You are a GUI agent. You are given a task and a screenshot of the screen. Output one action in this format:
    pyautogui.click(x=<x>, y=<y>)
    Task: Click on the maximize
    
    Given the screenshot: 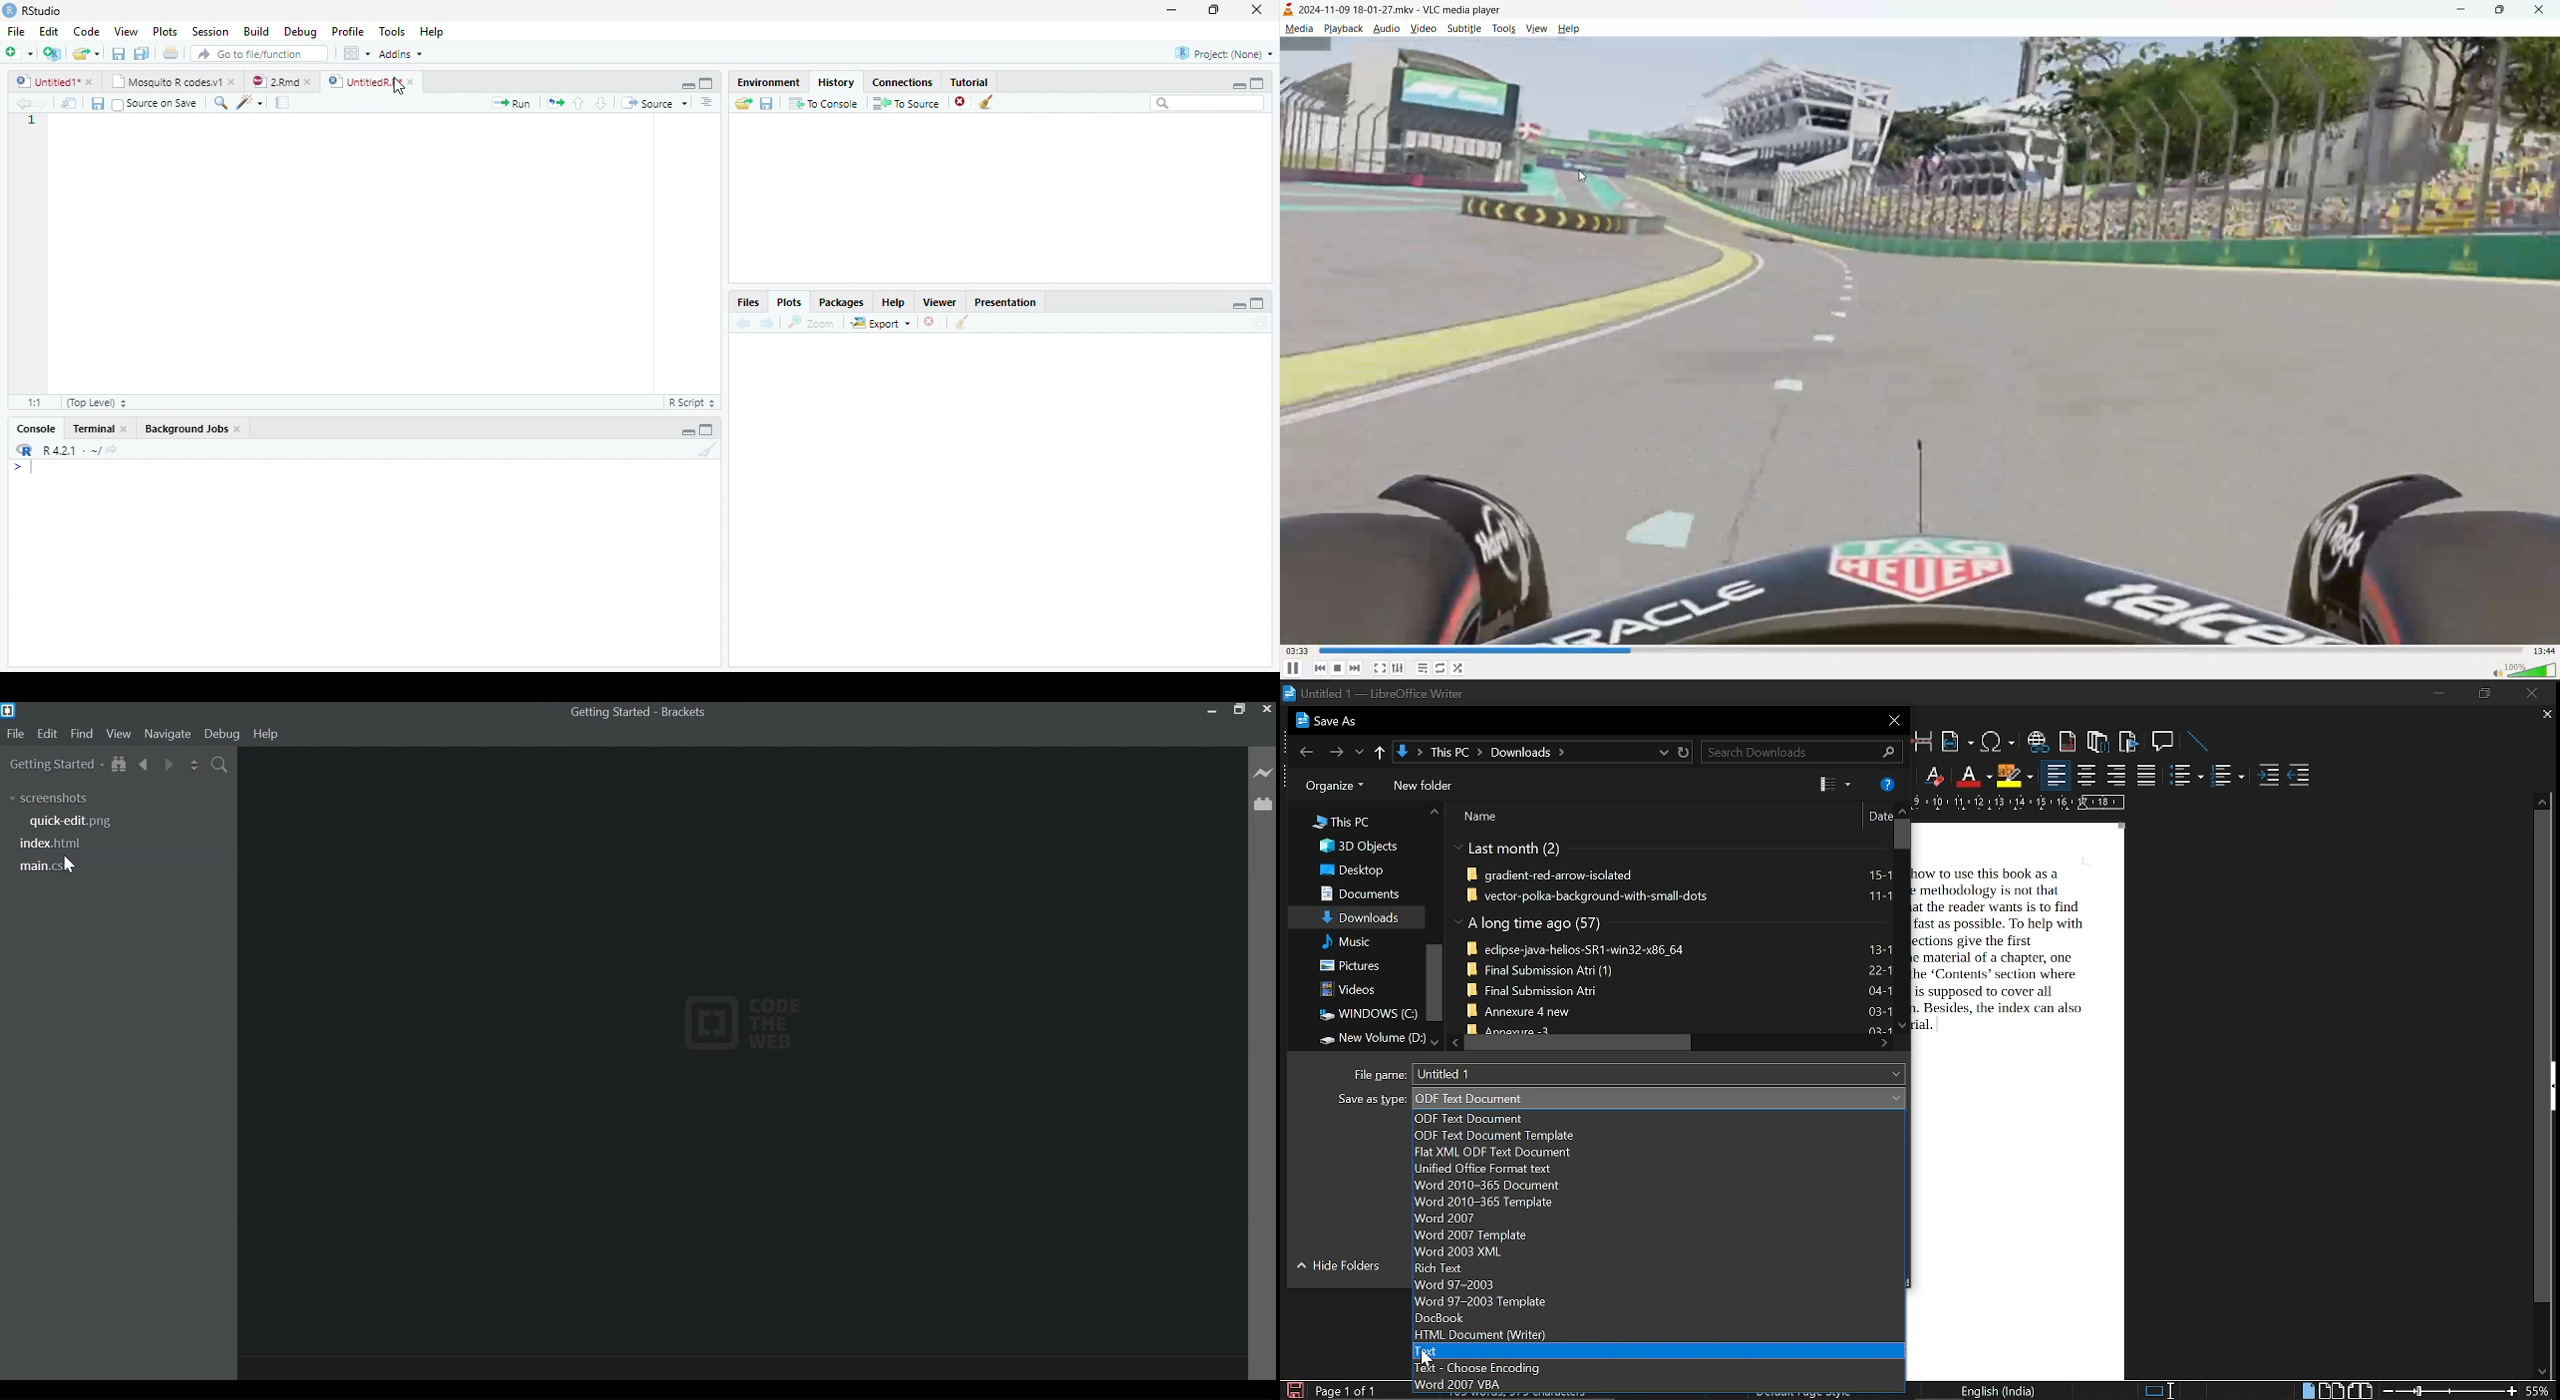 What is the action you would take?
    pyautogui.click(x=1260, y=82)
    